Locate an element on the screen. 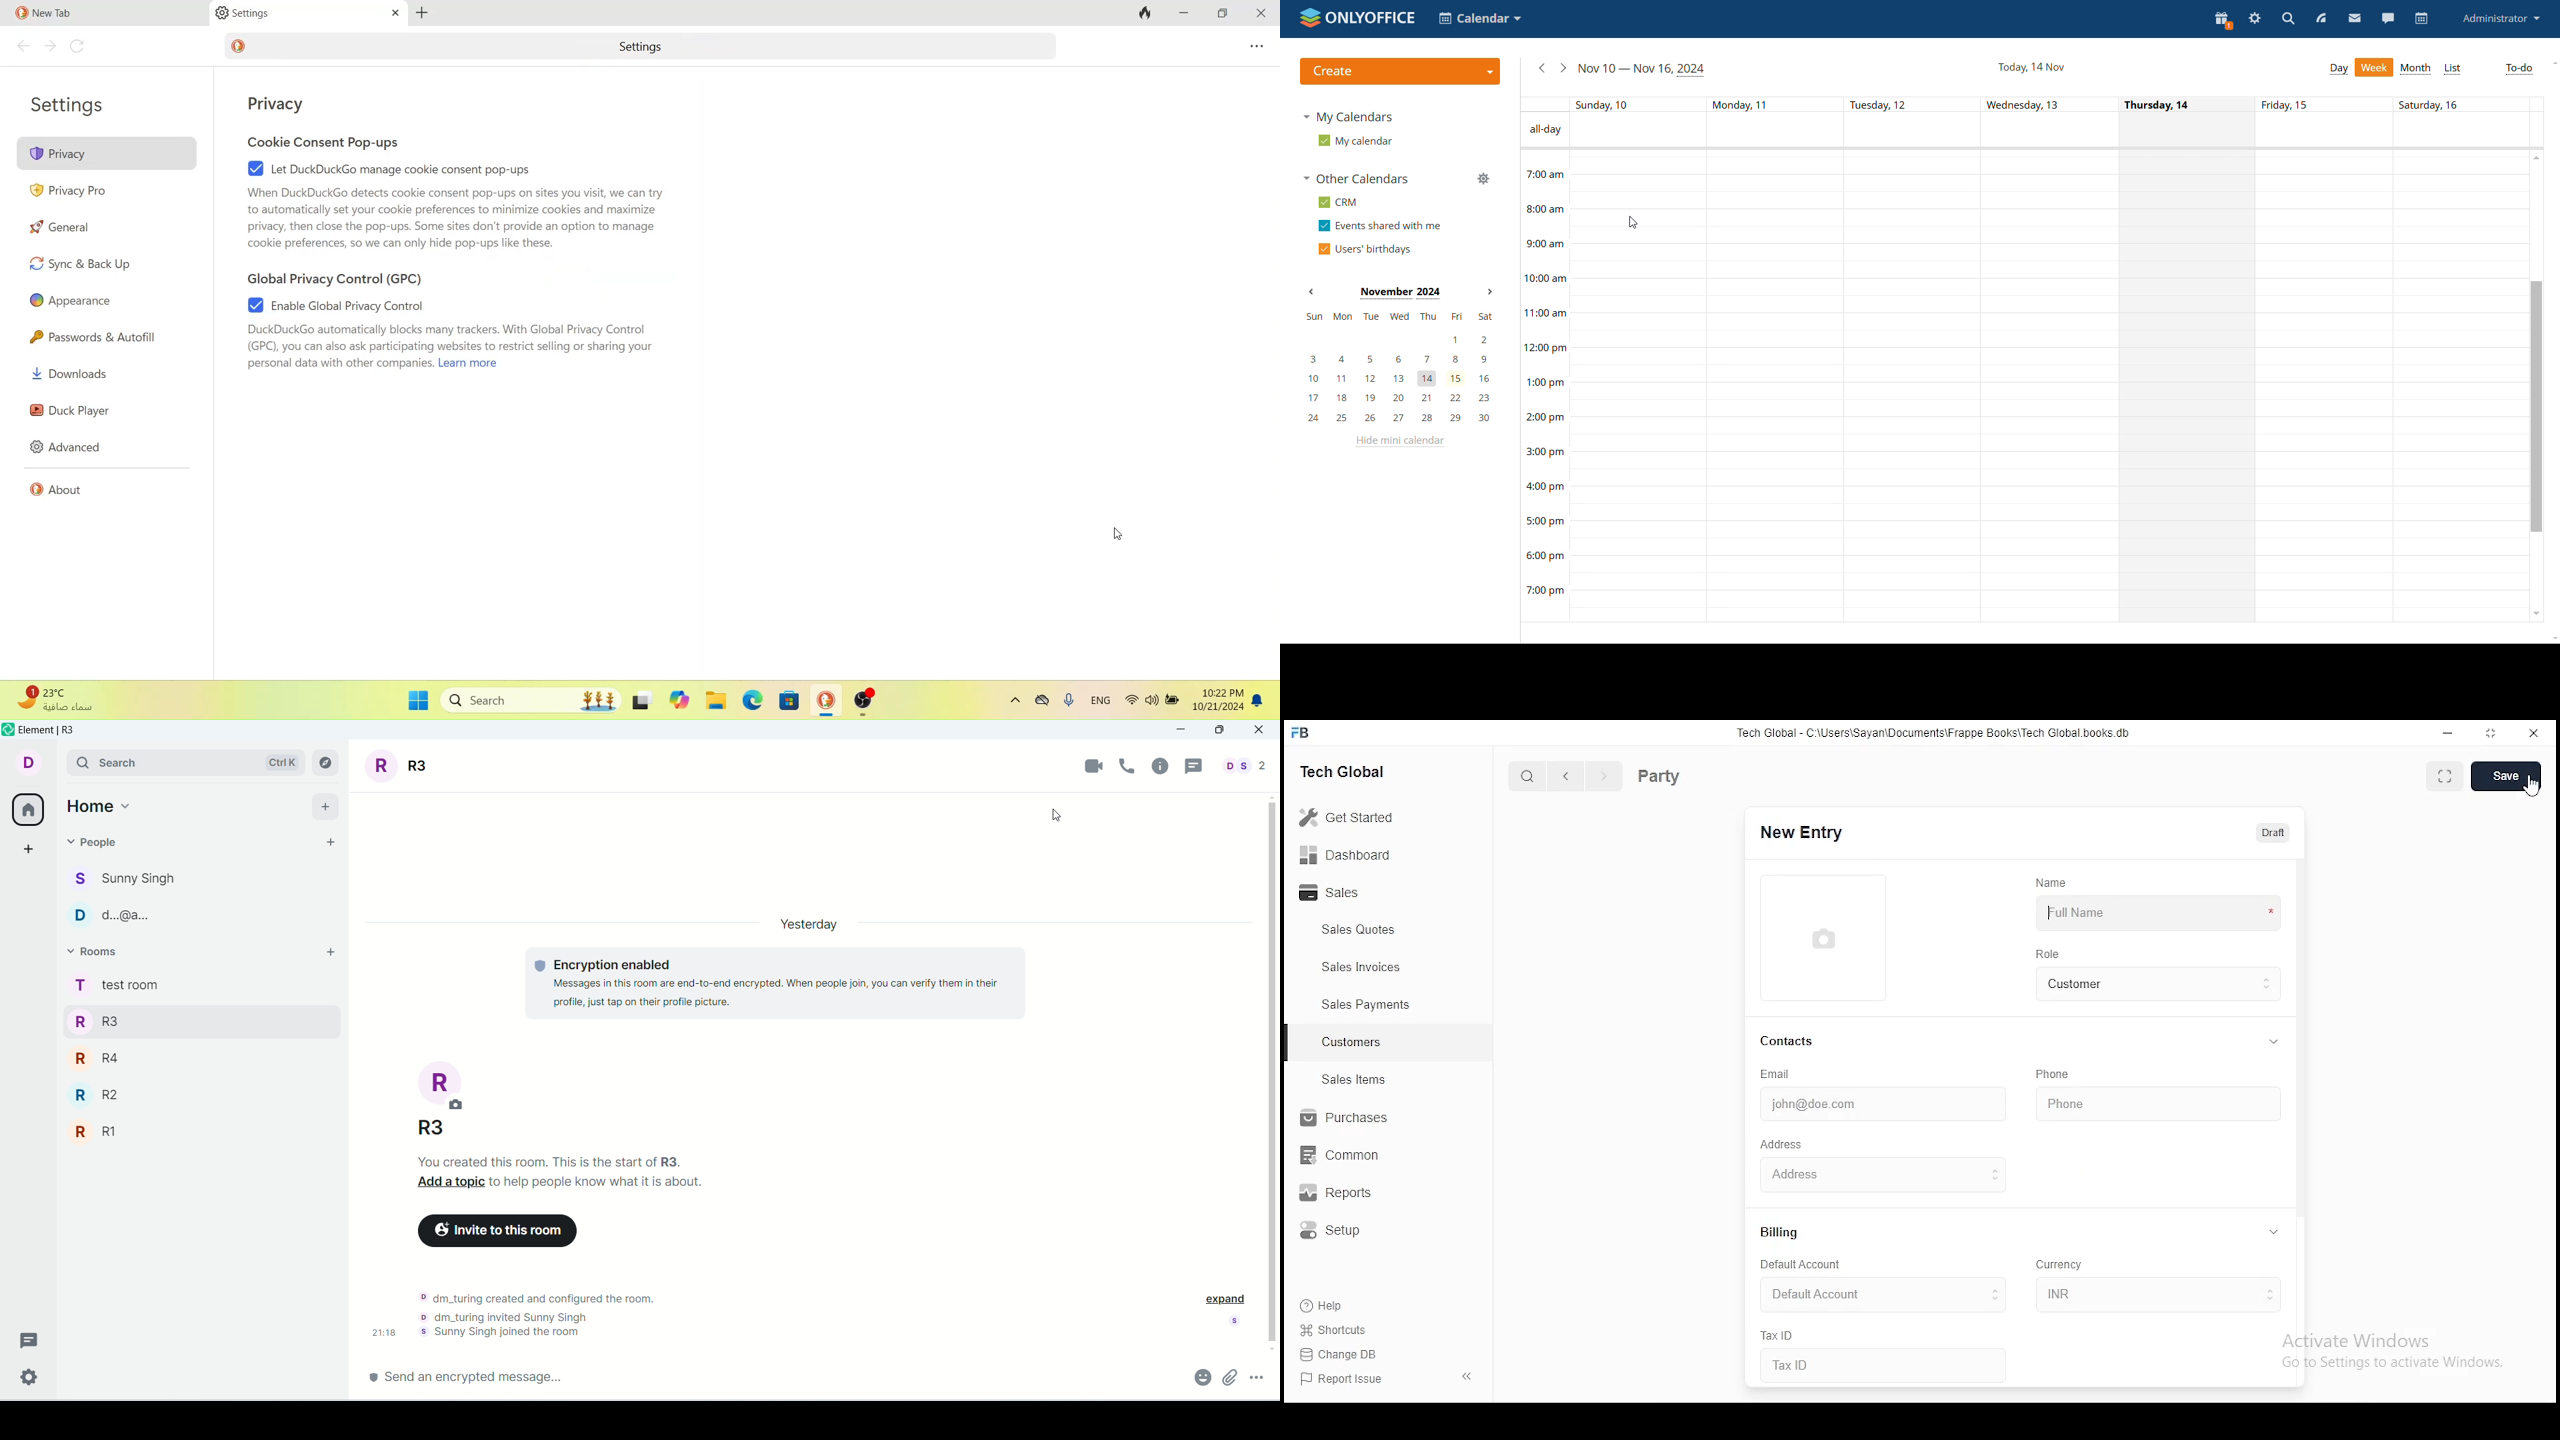 This screenshot has width=2576, height=1456. people is located at coordinates (1241, 766).